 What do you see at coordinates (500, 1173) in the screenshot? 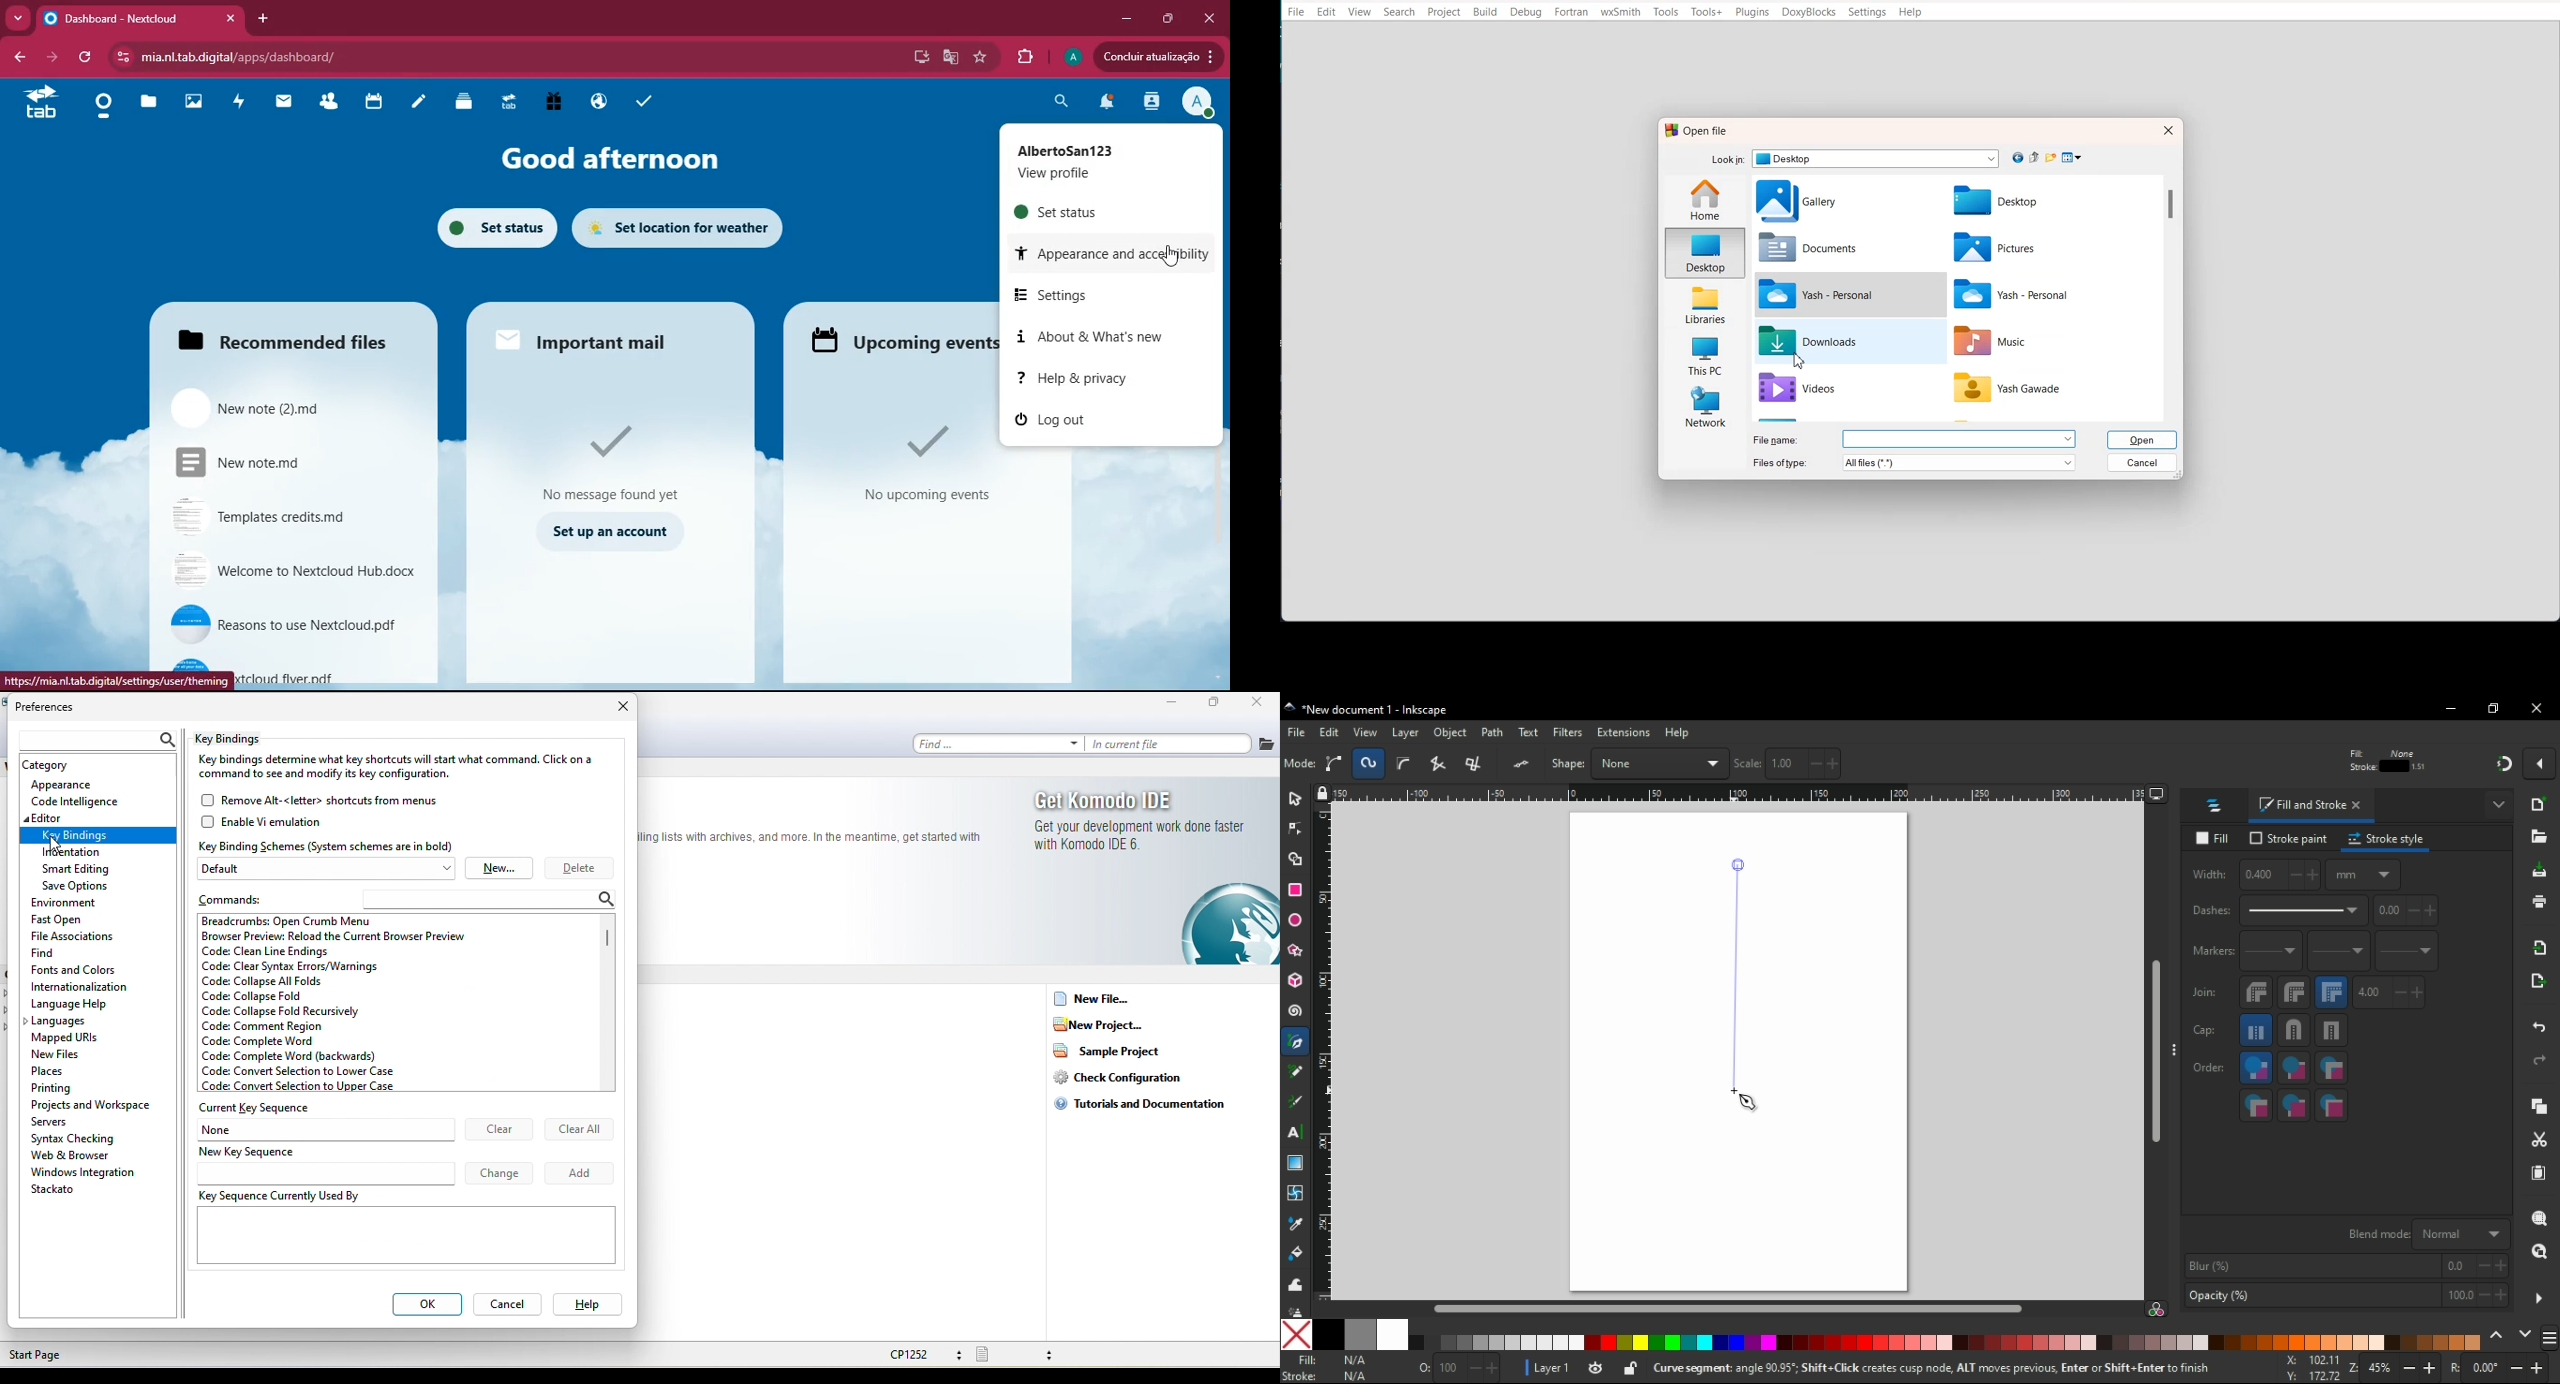
I see `change` at bounding box center [500, 1173].